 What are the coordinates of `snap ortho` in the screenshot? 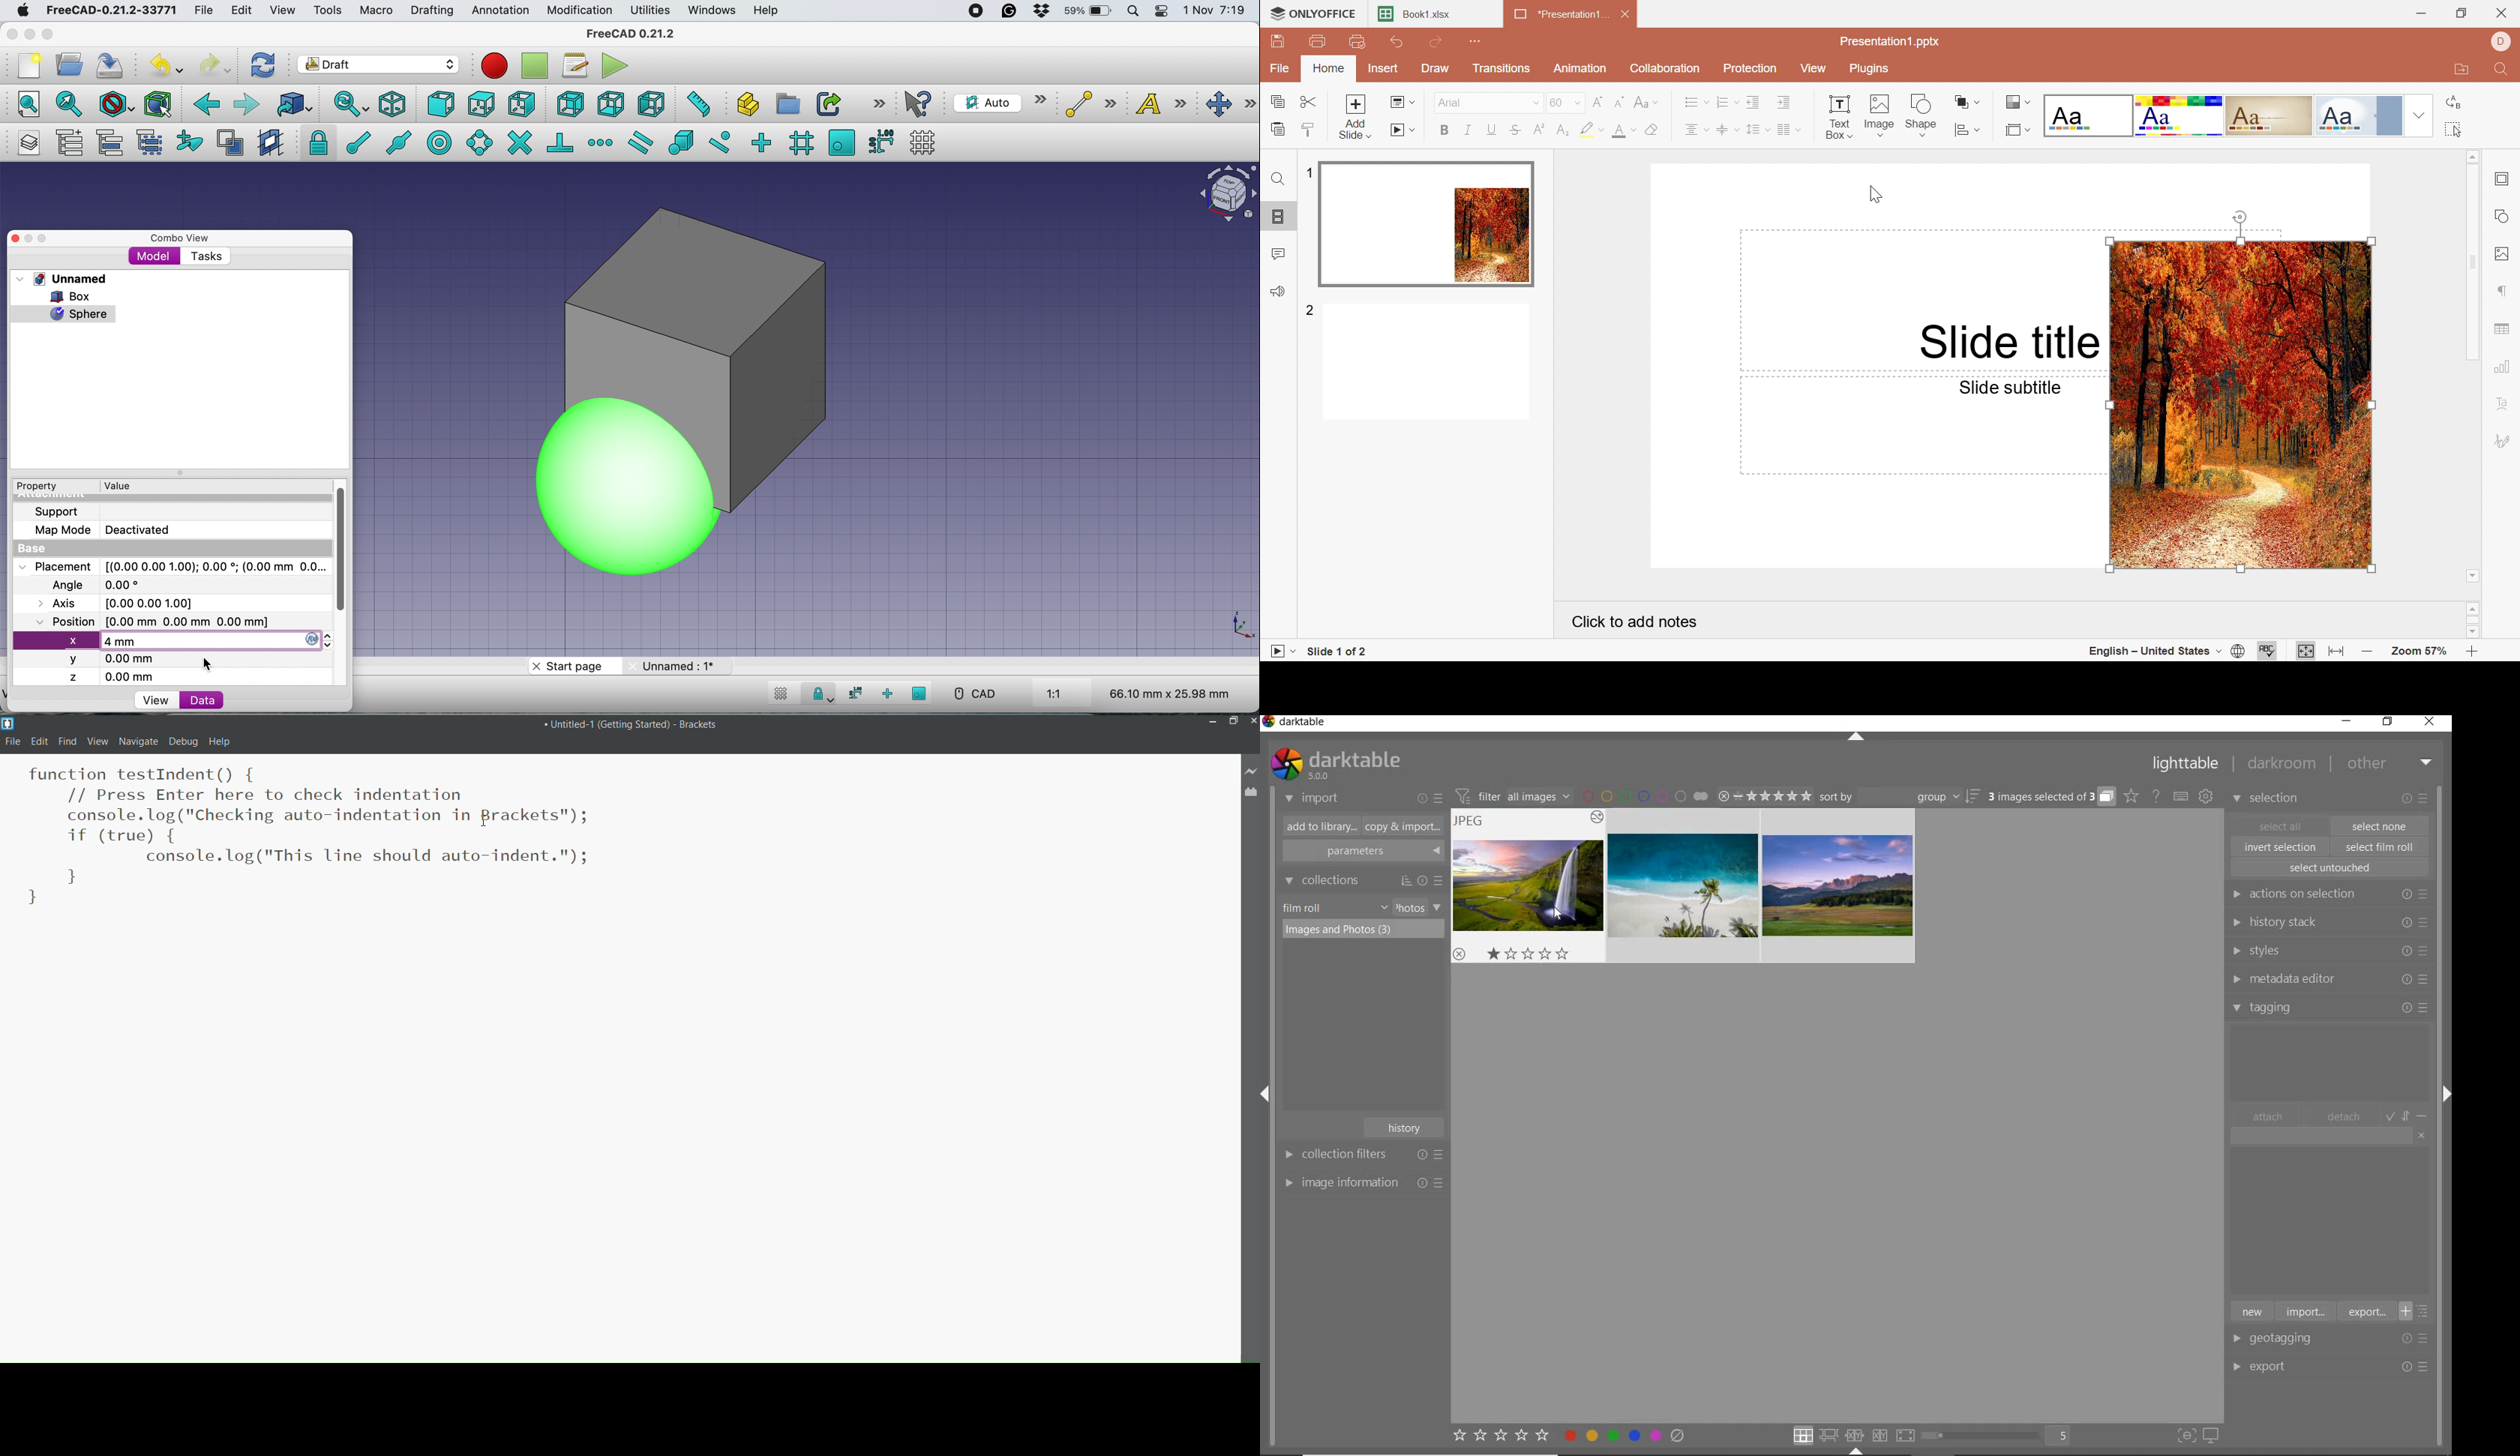 It's located at (889, 695).